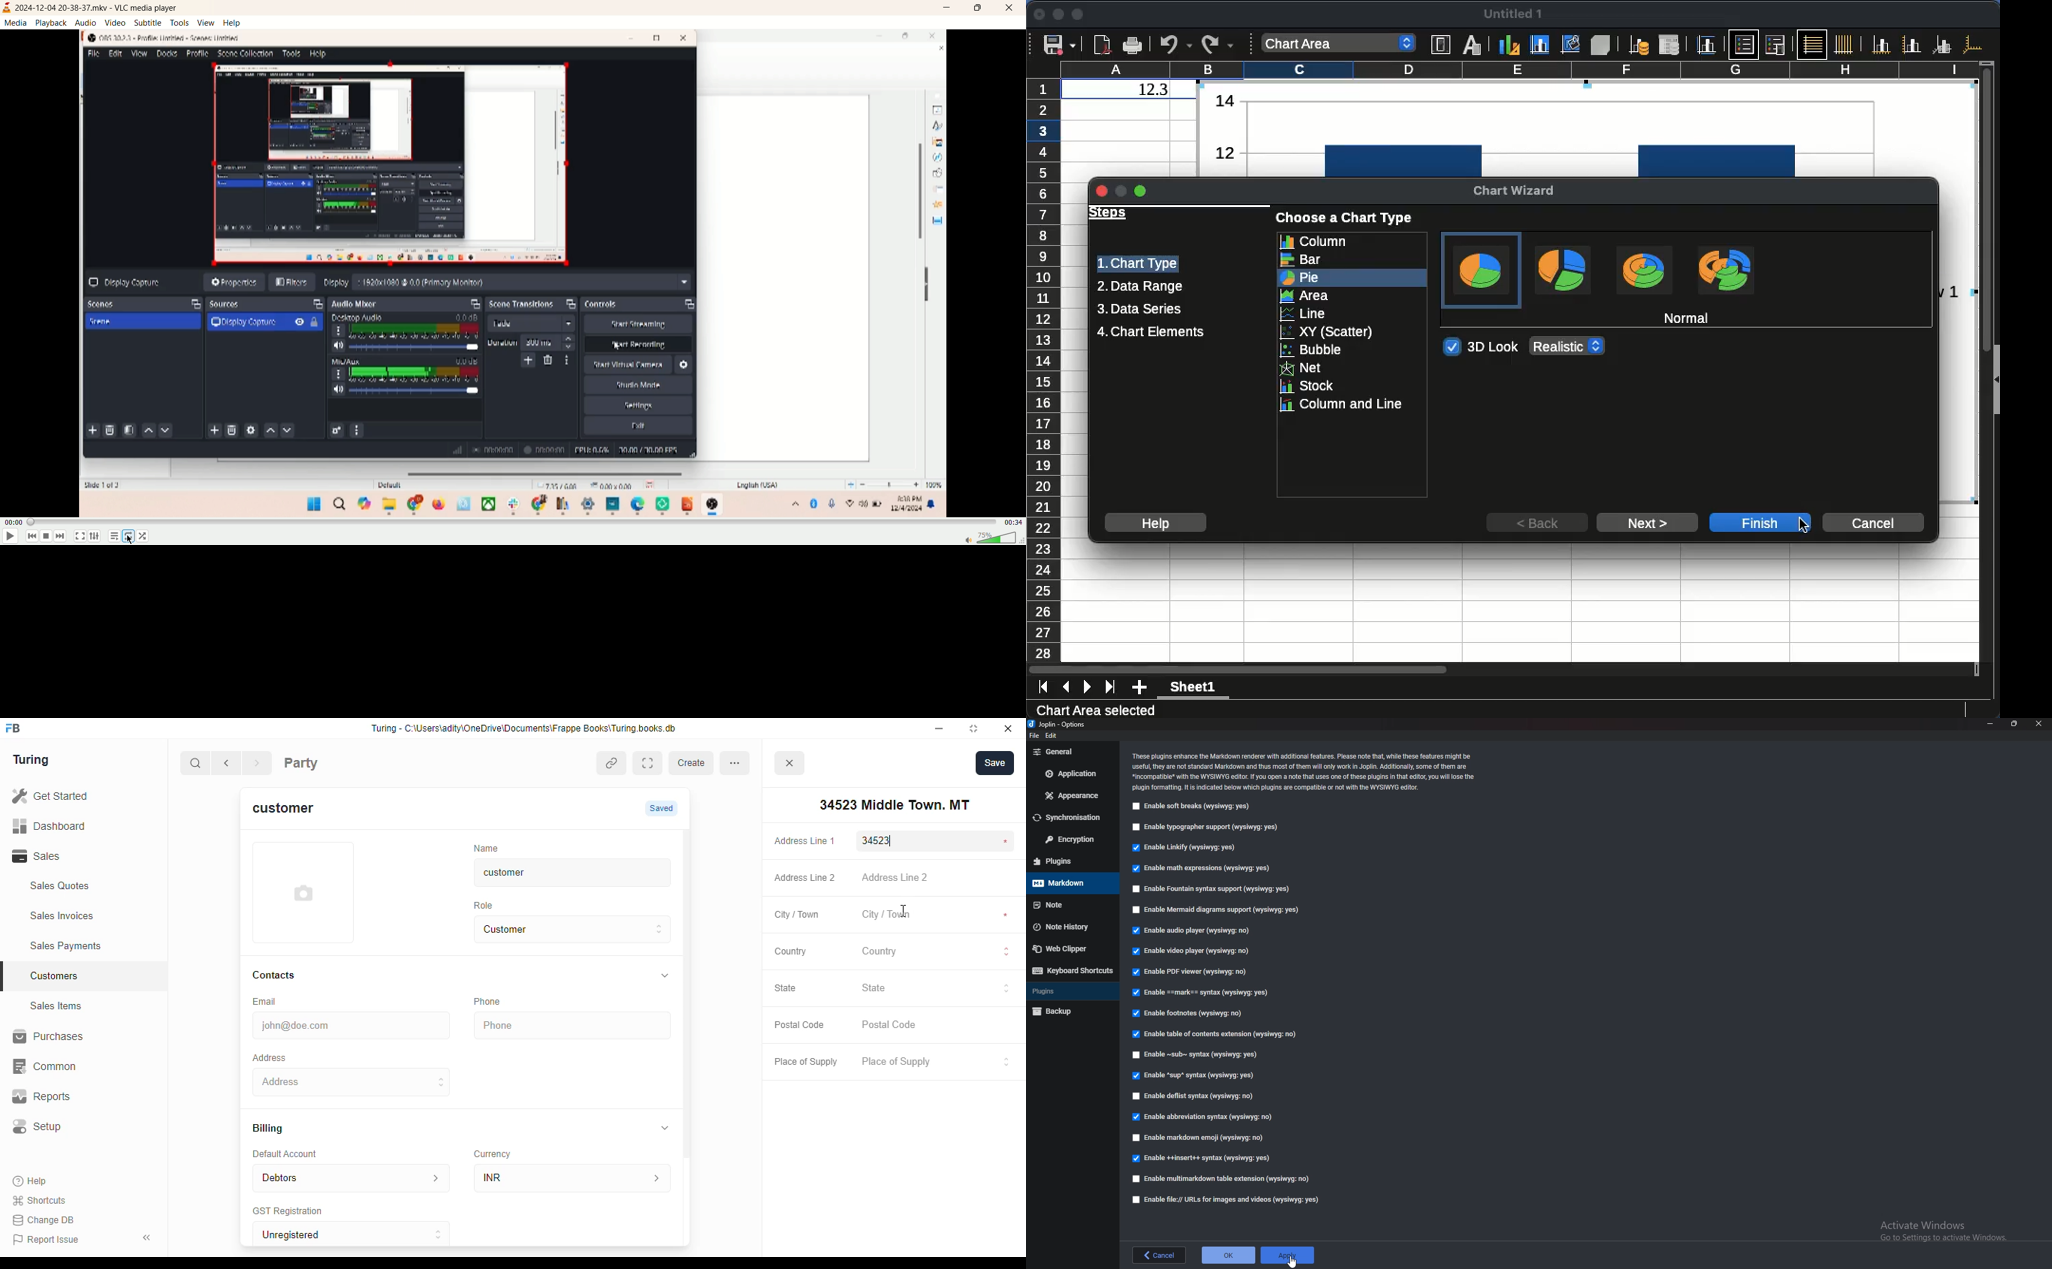  I want to click on column, so click(1352, 241).